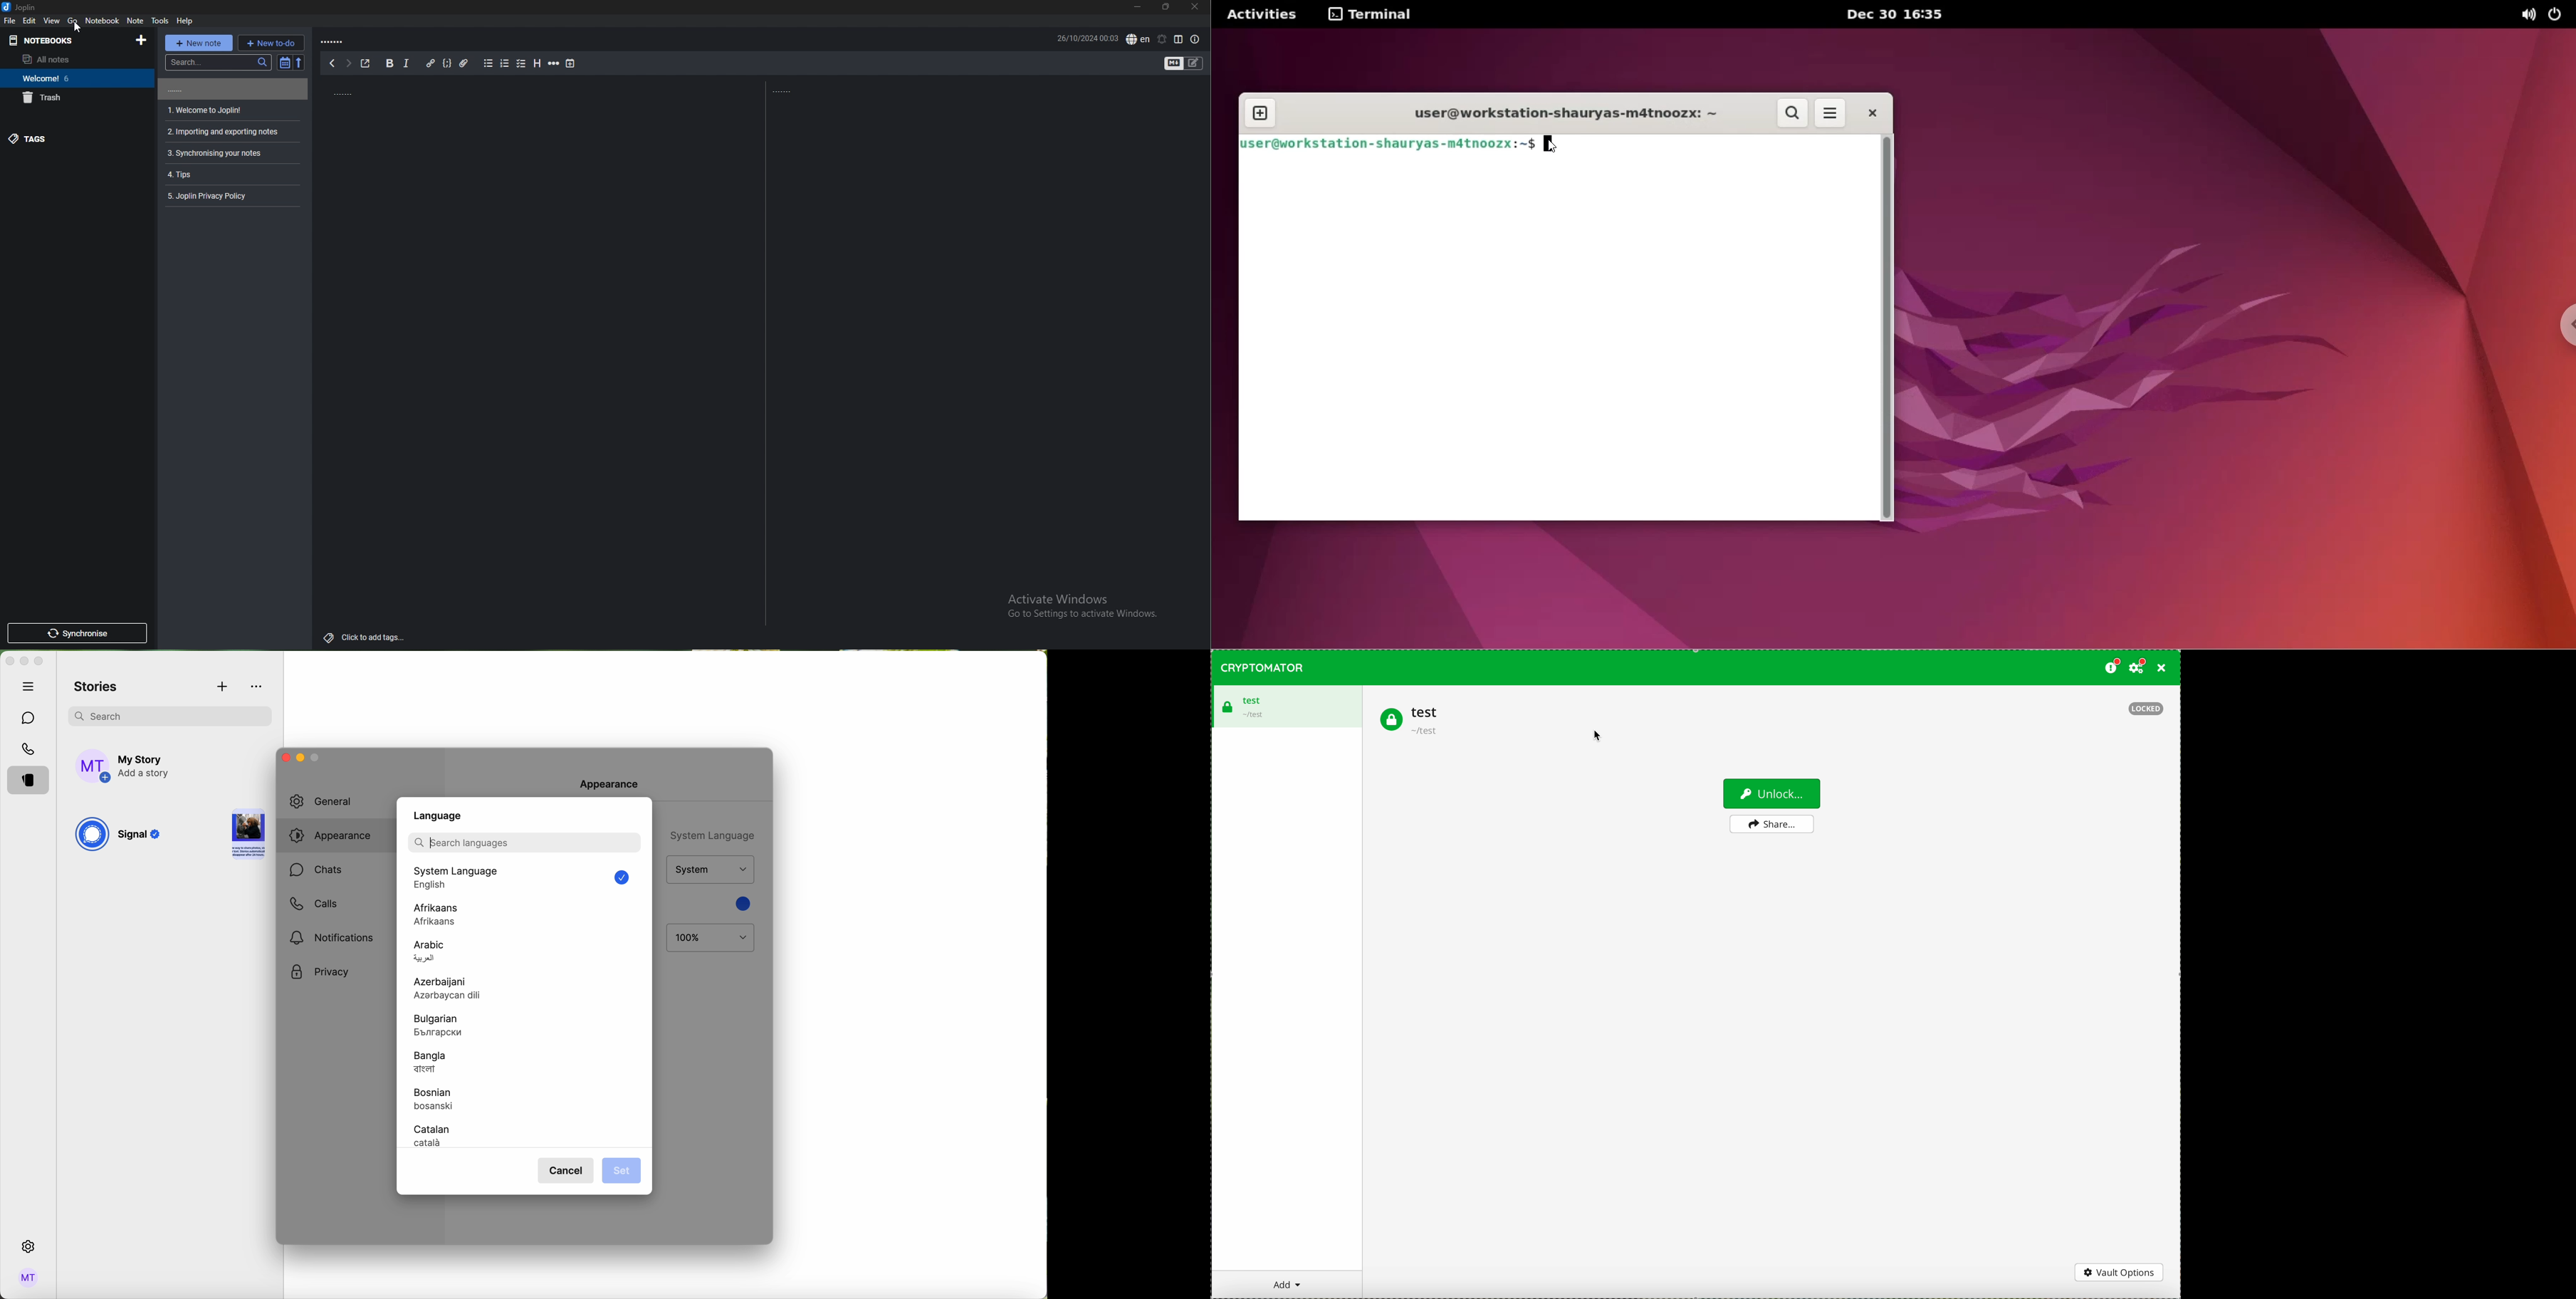 Image resolution: width=2576 pixels, height=1316 pixels. Describe the element at coordinates (52, 20) in the screenshot. I see `view` at that location.